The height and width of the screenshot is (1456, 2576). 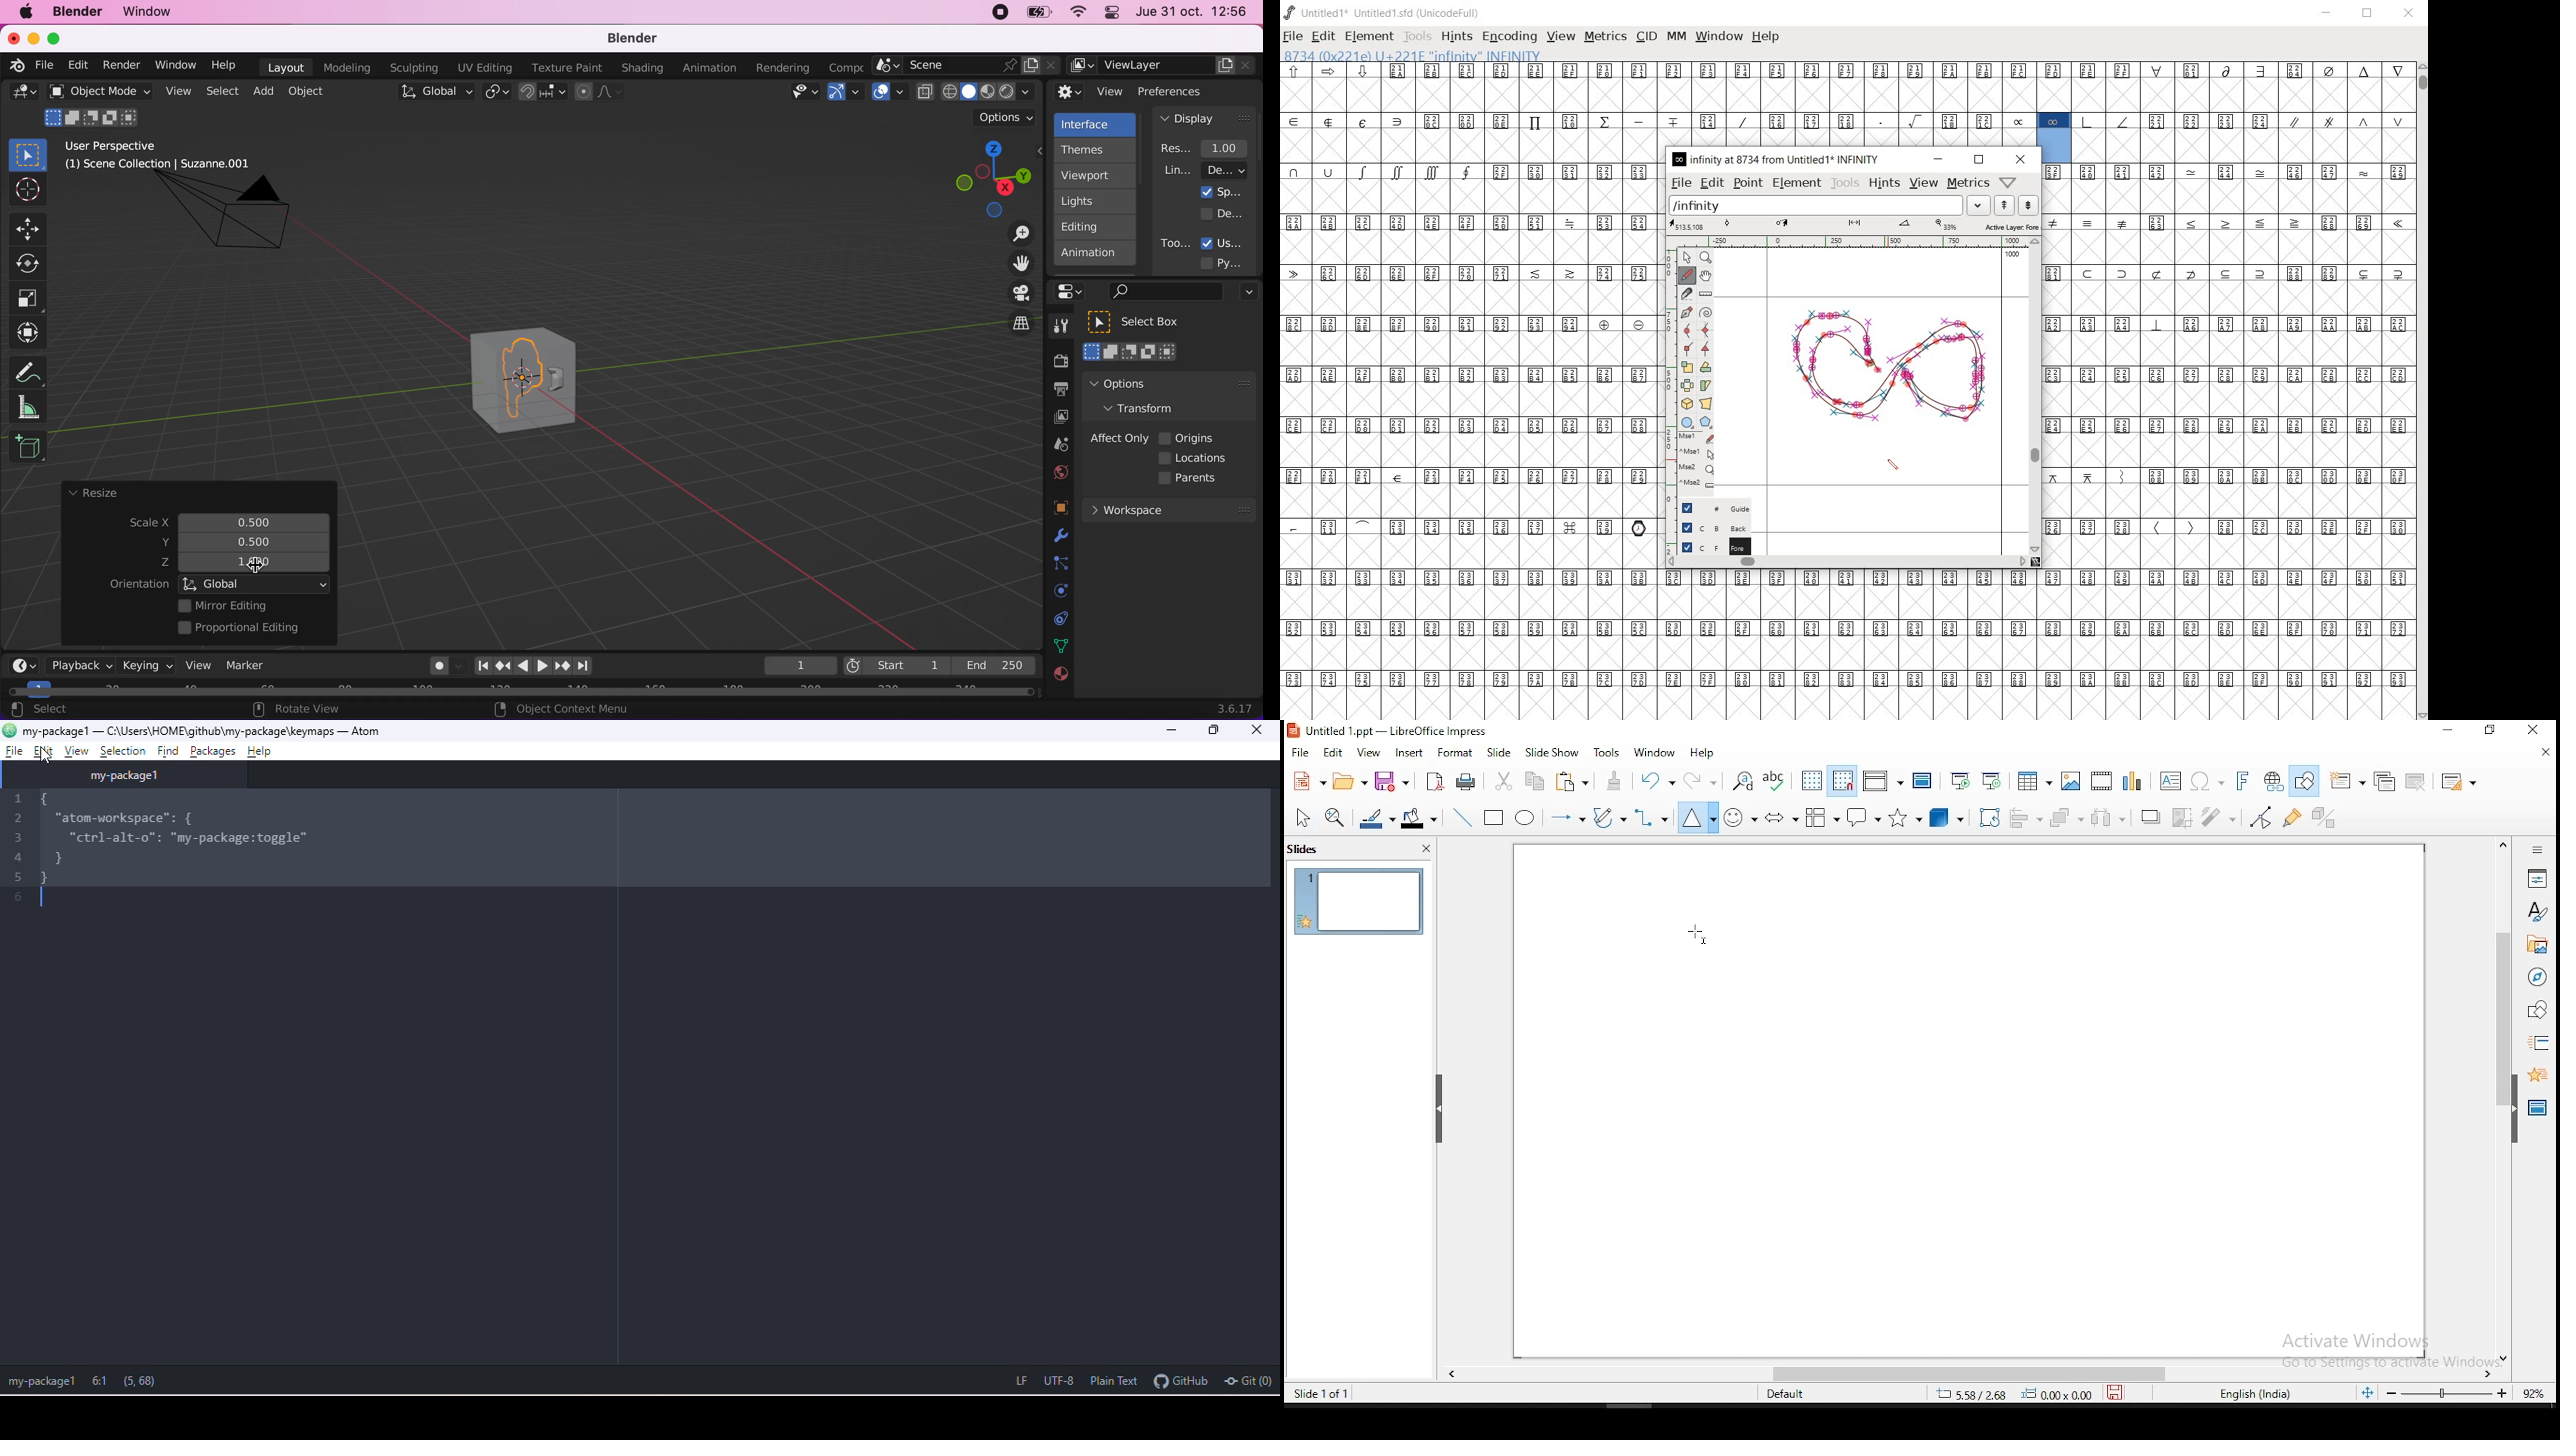 What do you see at coordinates (1853, 703) in the screenshot?
I see `edited glyph` at bounding box center [1853, 703].